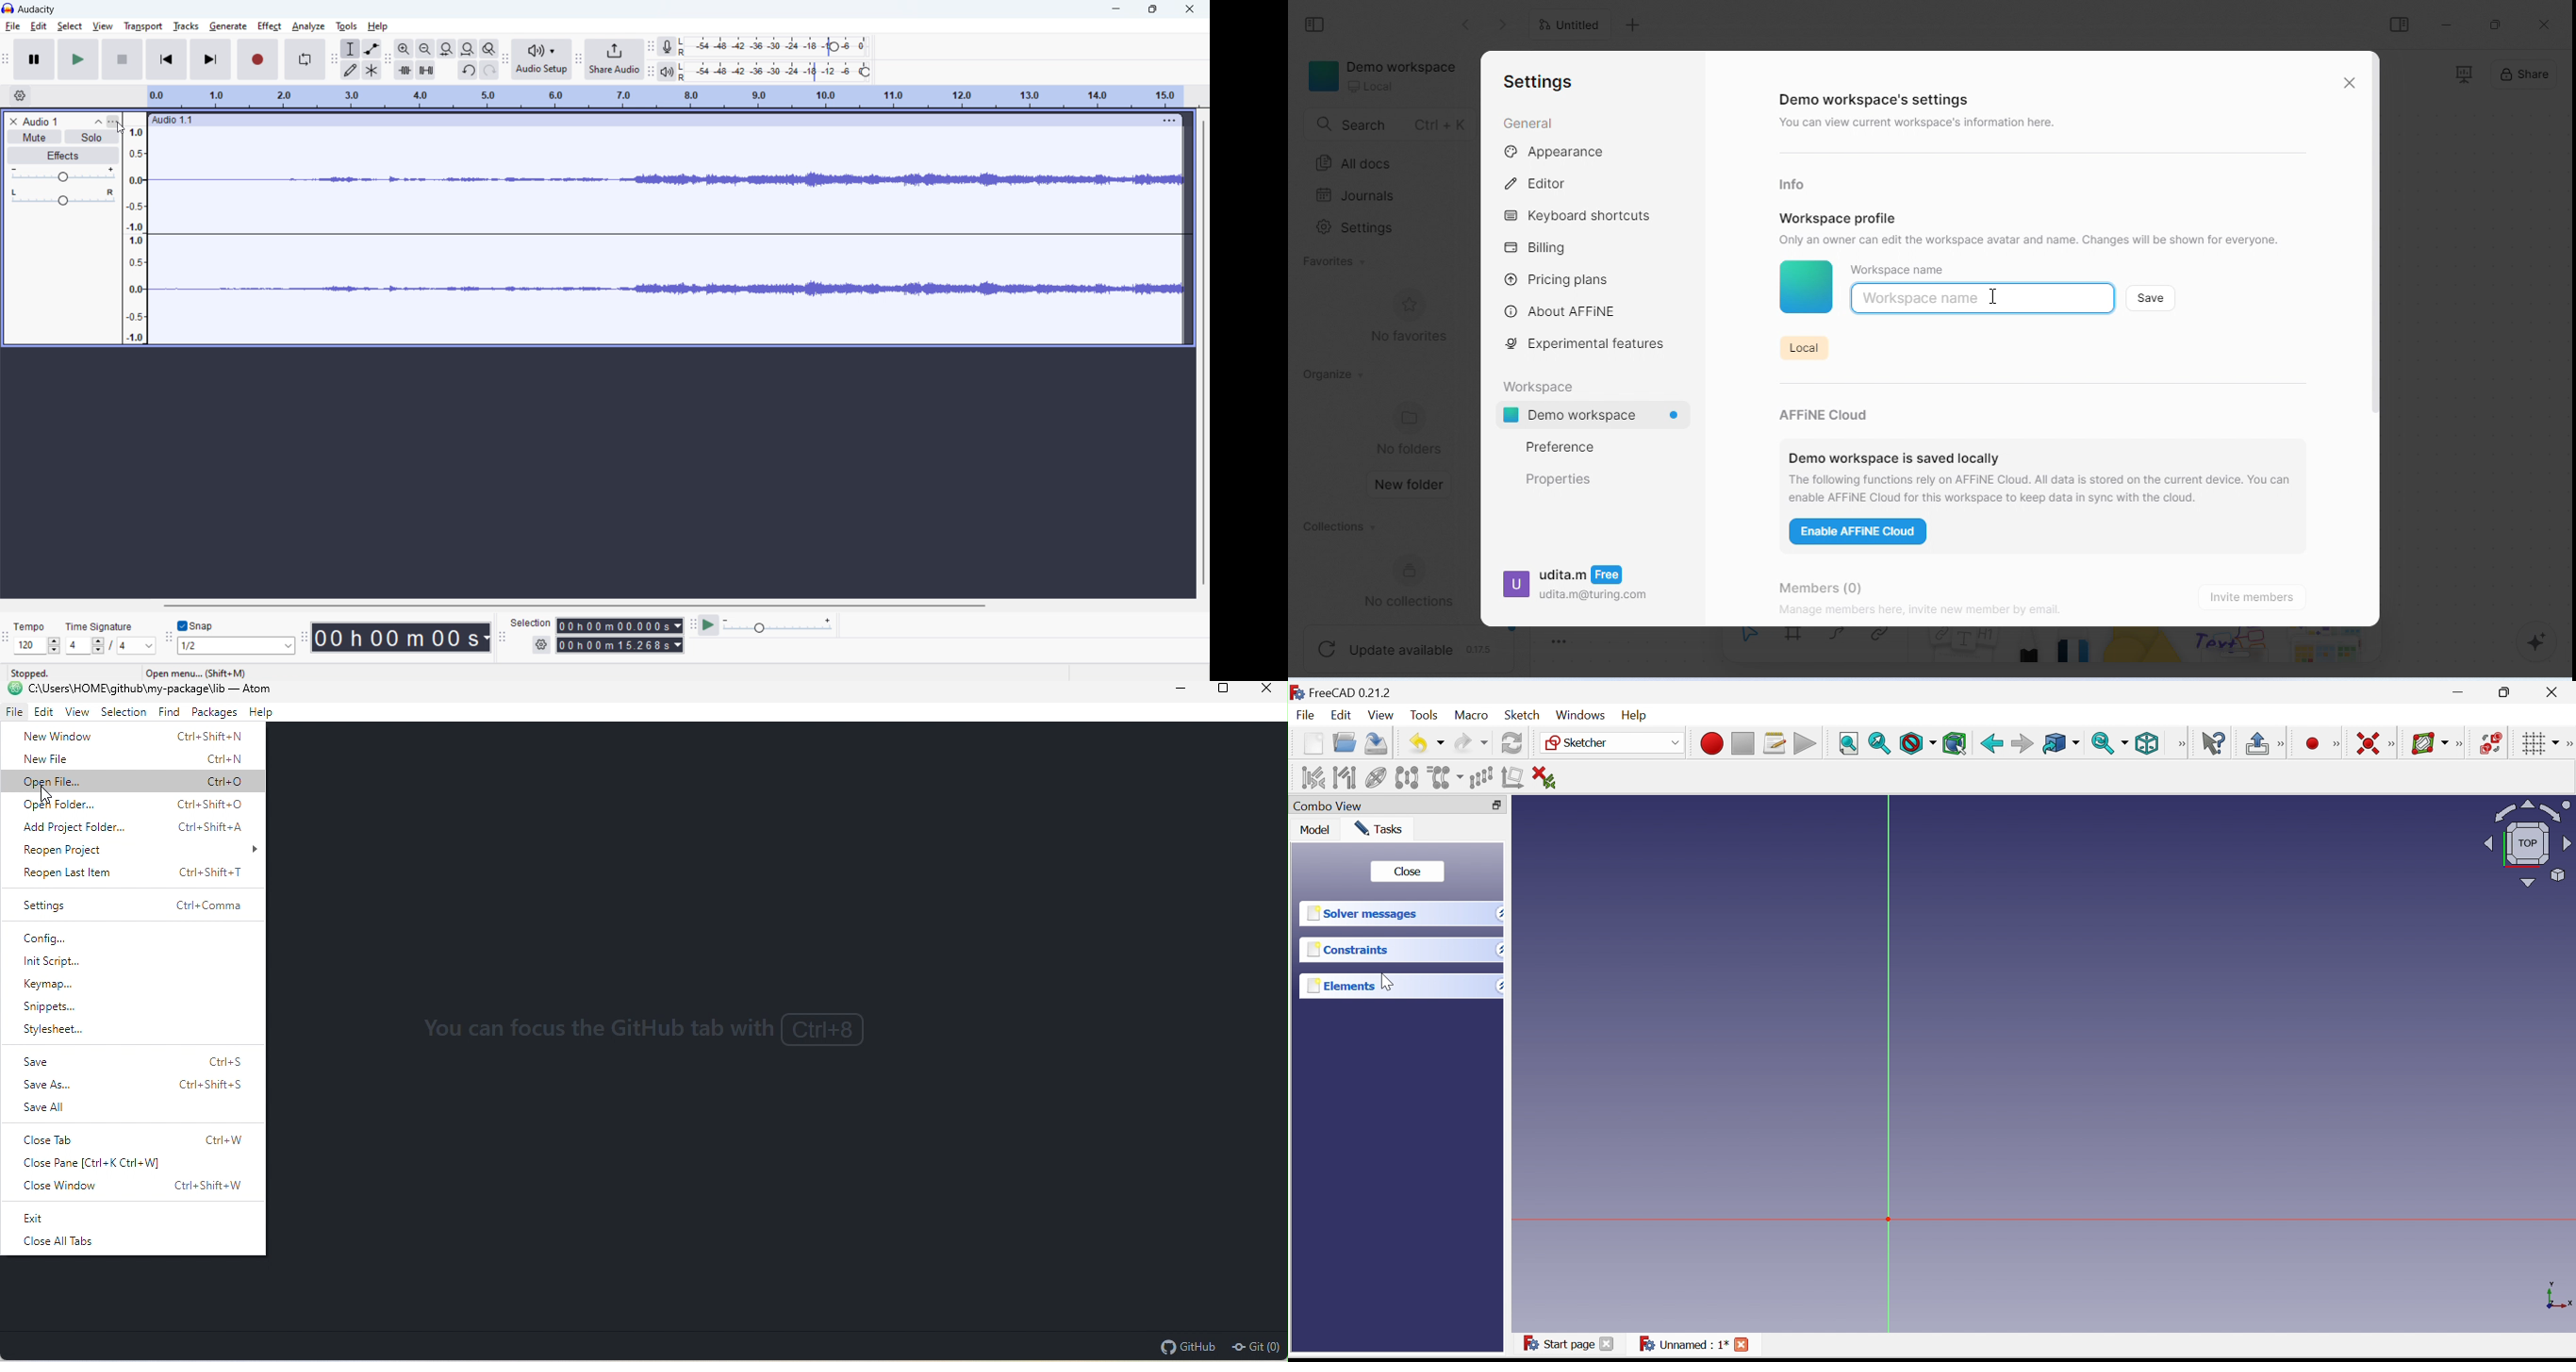 This screenshot has height=1372, width=2576. Describe the element at coordinates (132, 872) in the screenshot. I see `reopen last item` at that location.